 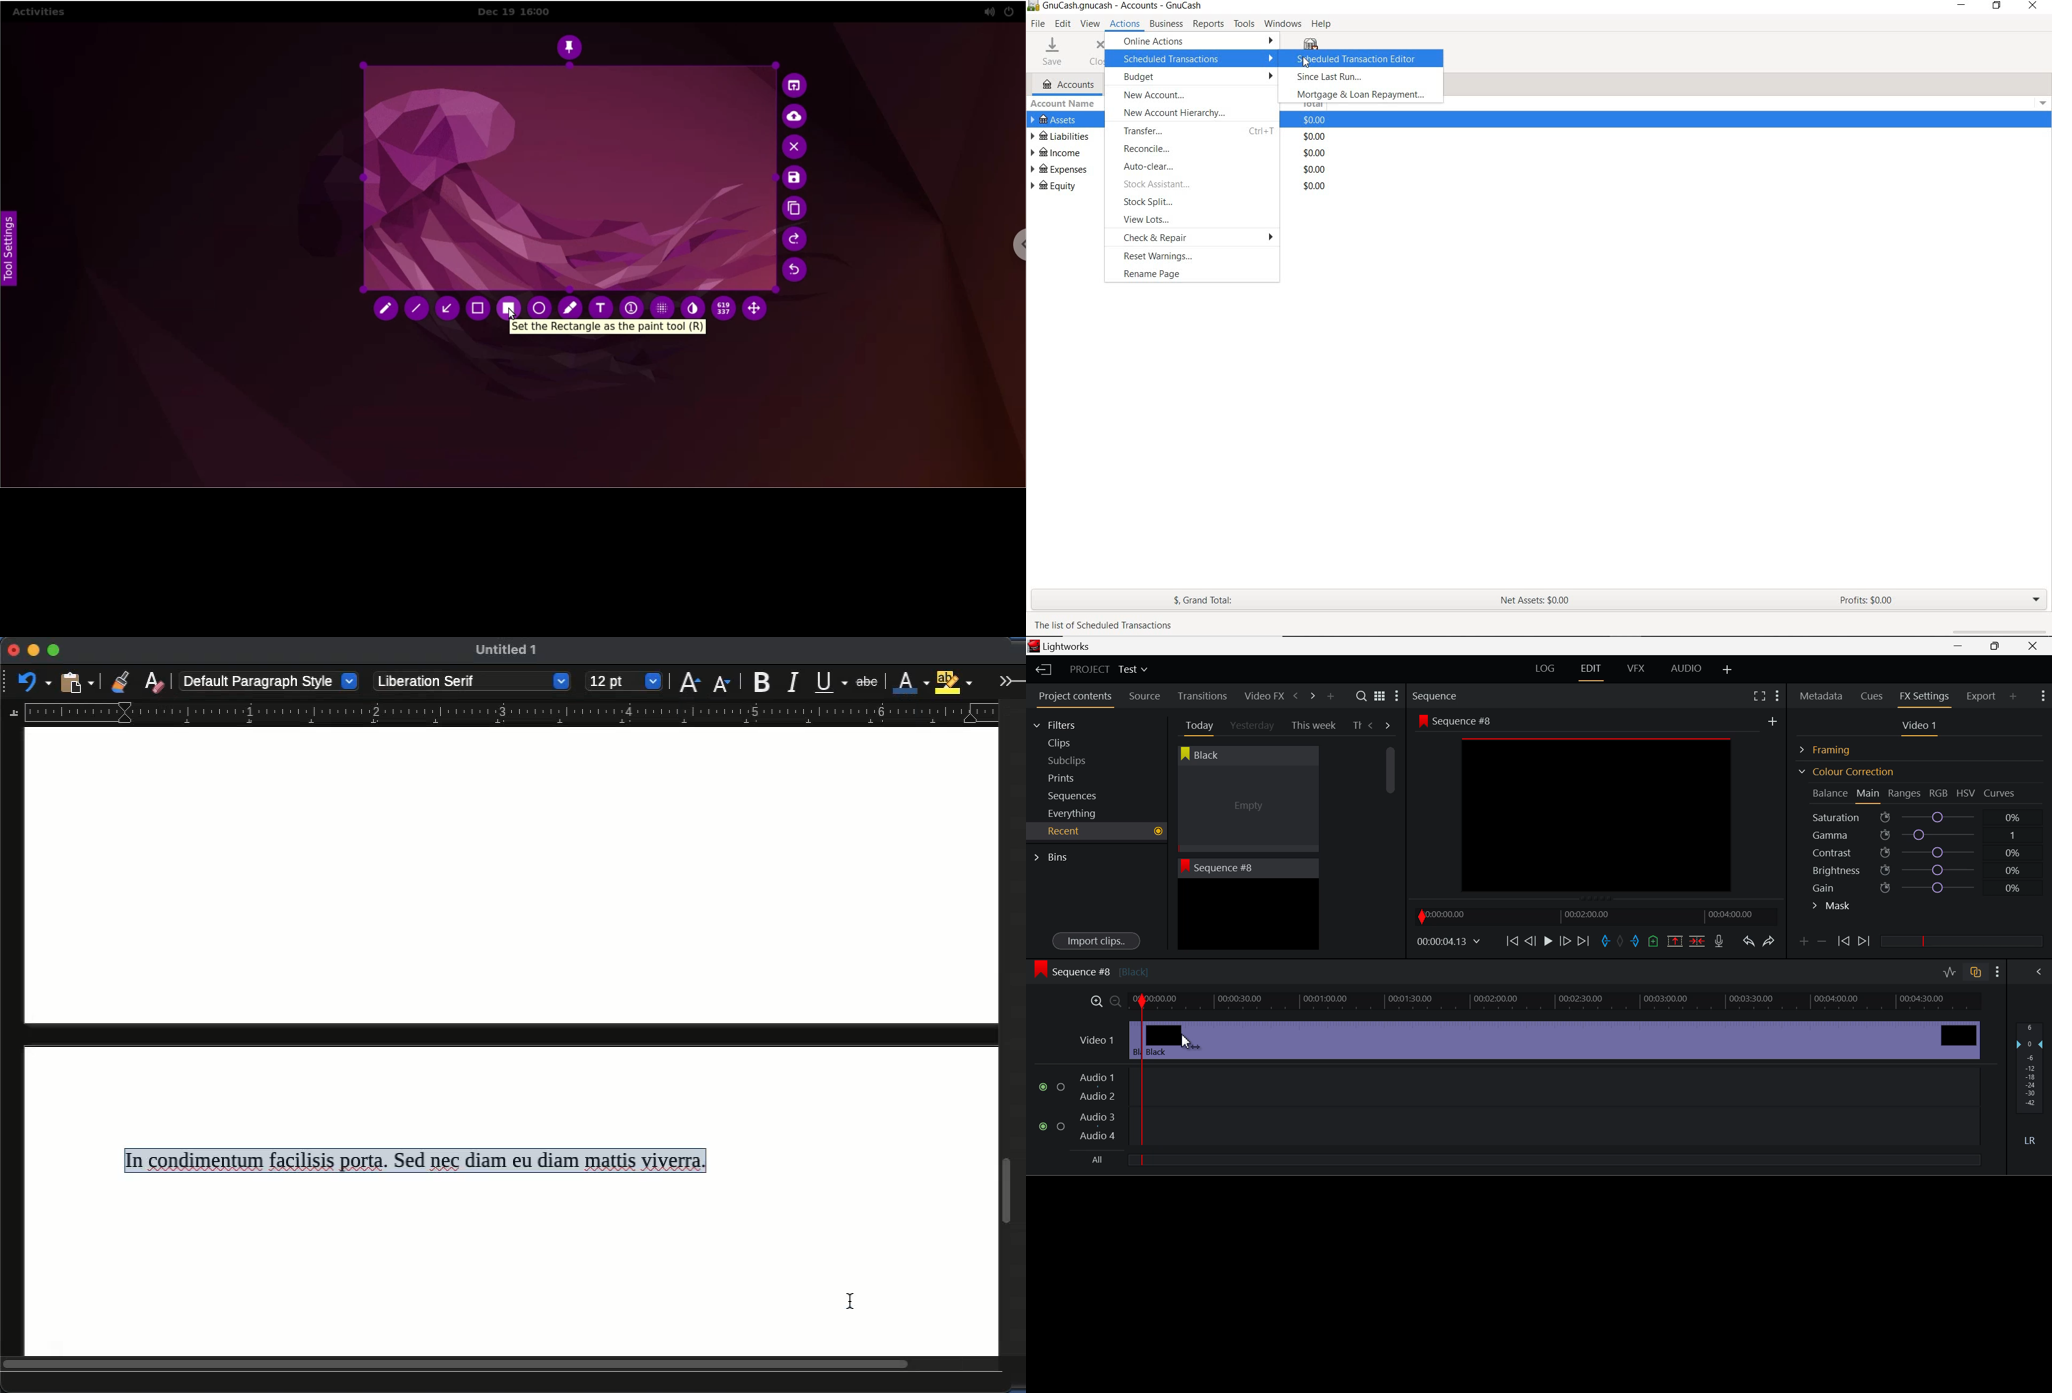 I want to click on CHECK & REPAIR, so click(x=1198, y=238).